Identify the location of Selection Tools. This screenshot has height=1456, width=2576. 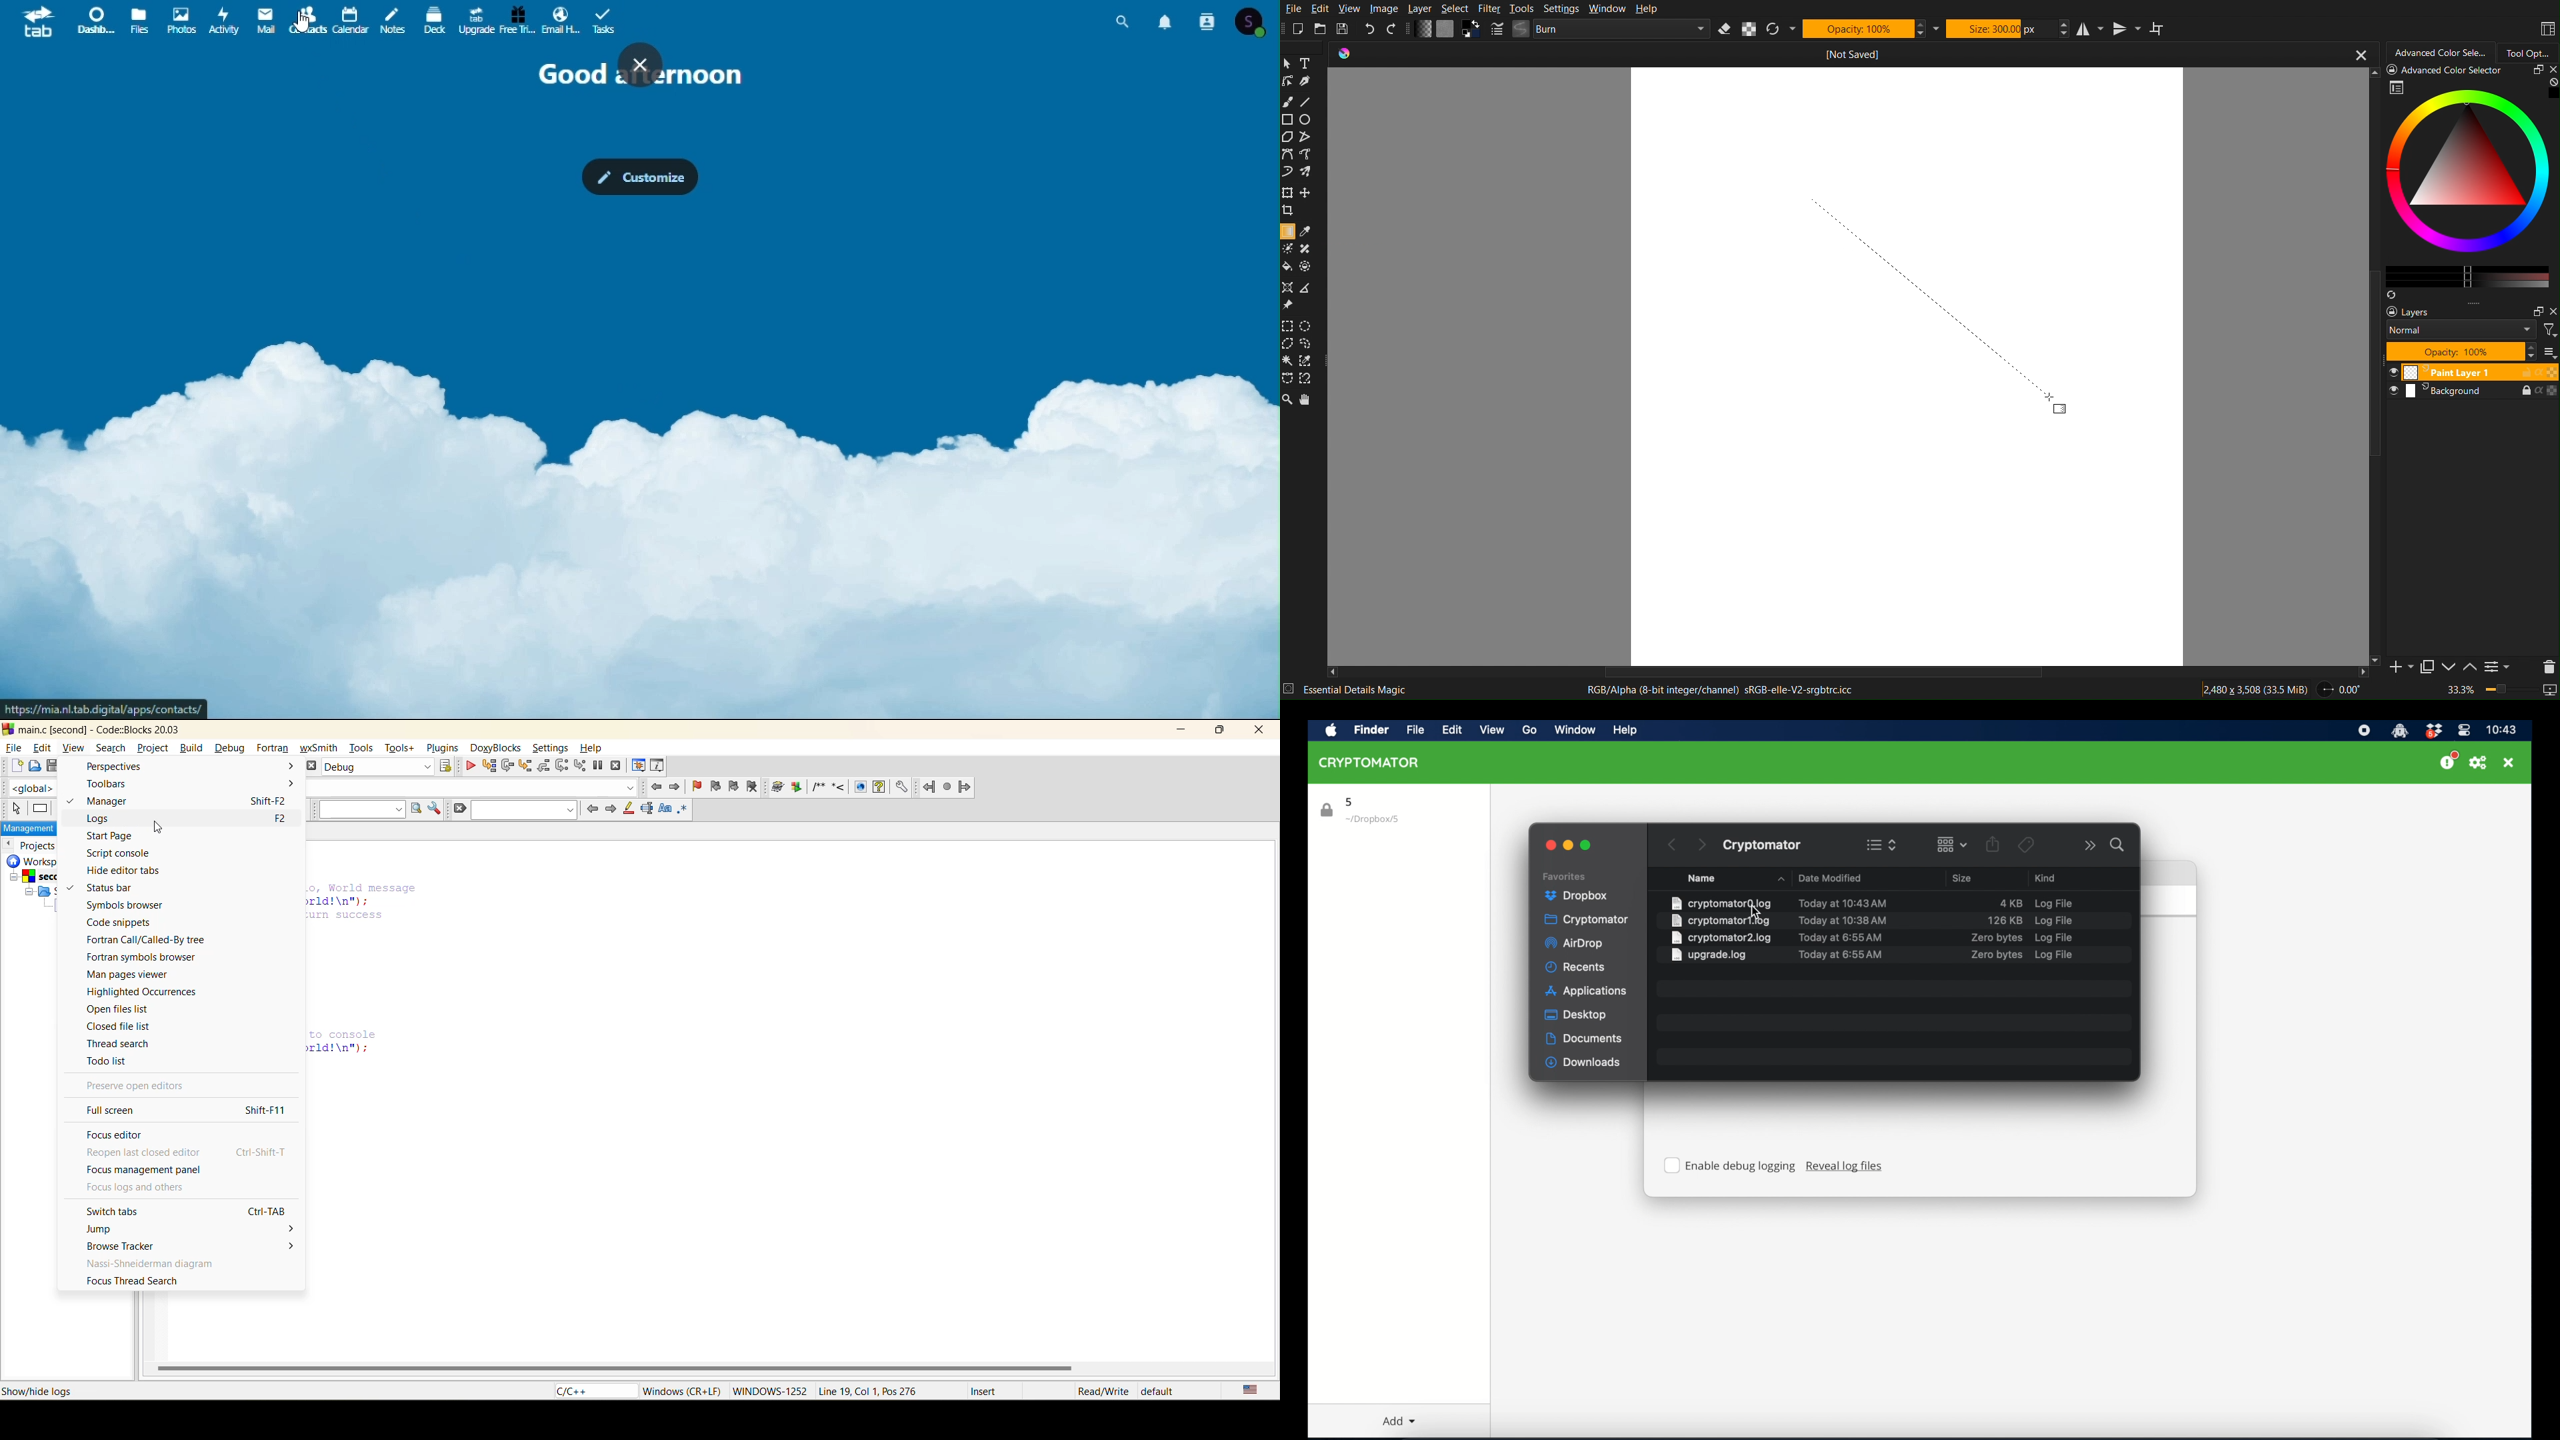
(1303, 351).